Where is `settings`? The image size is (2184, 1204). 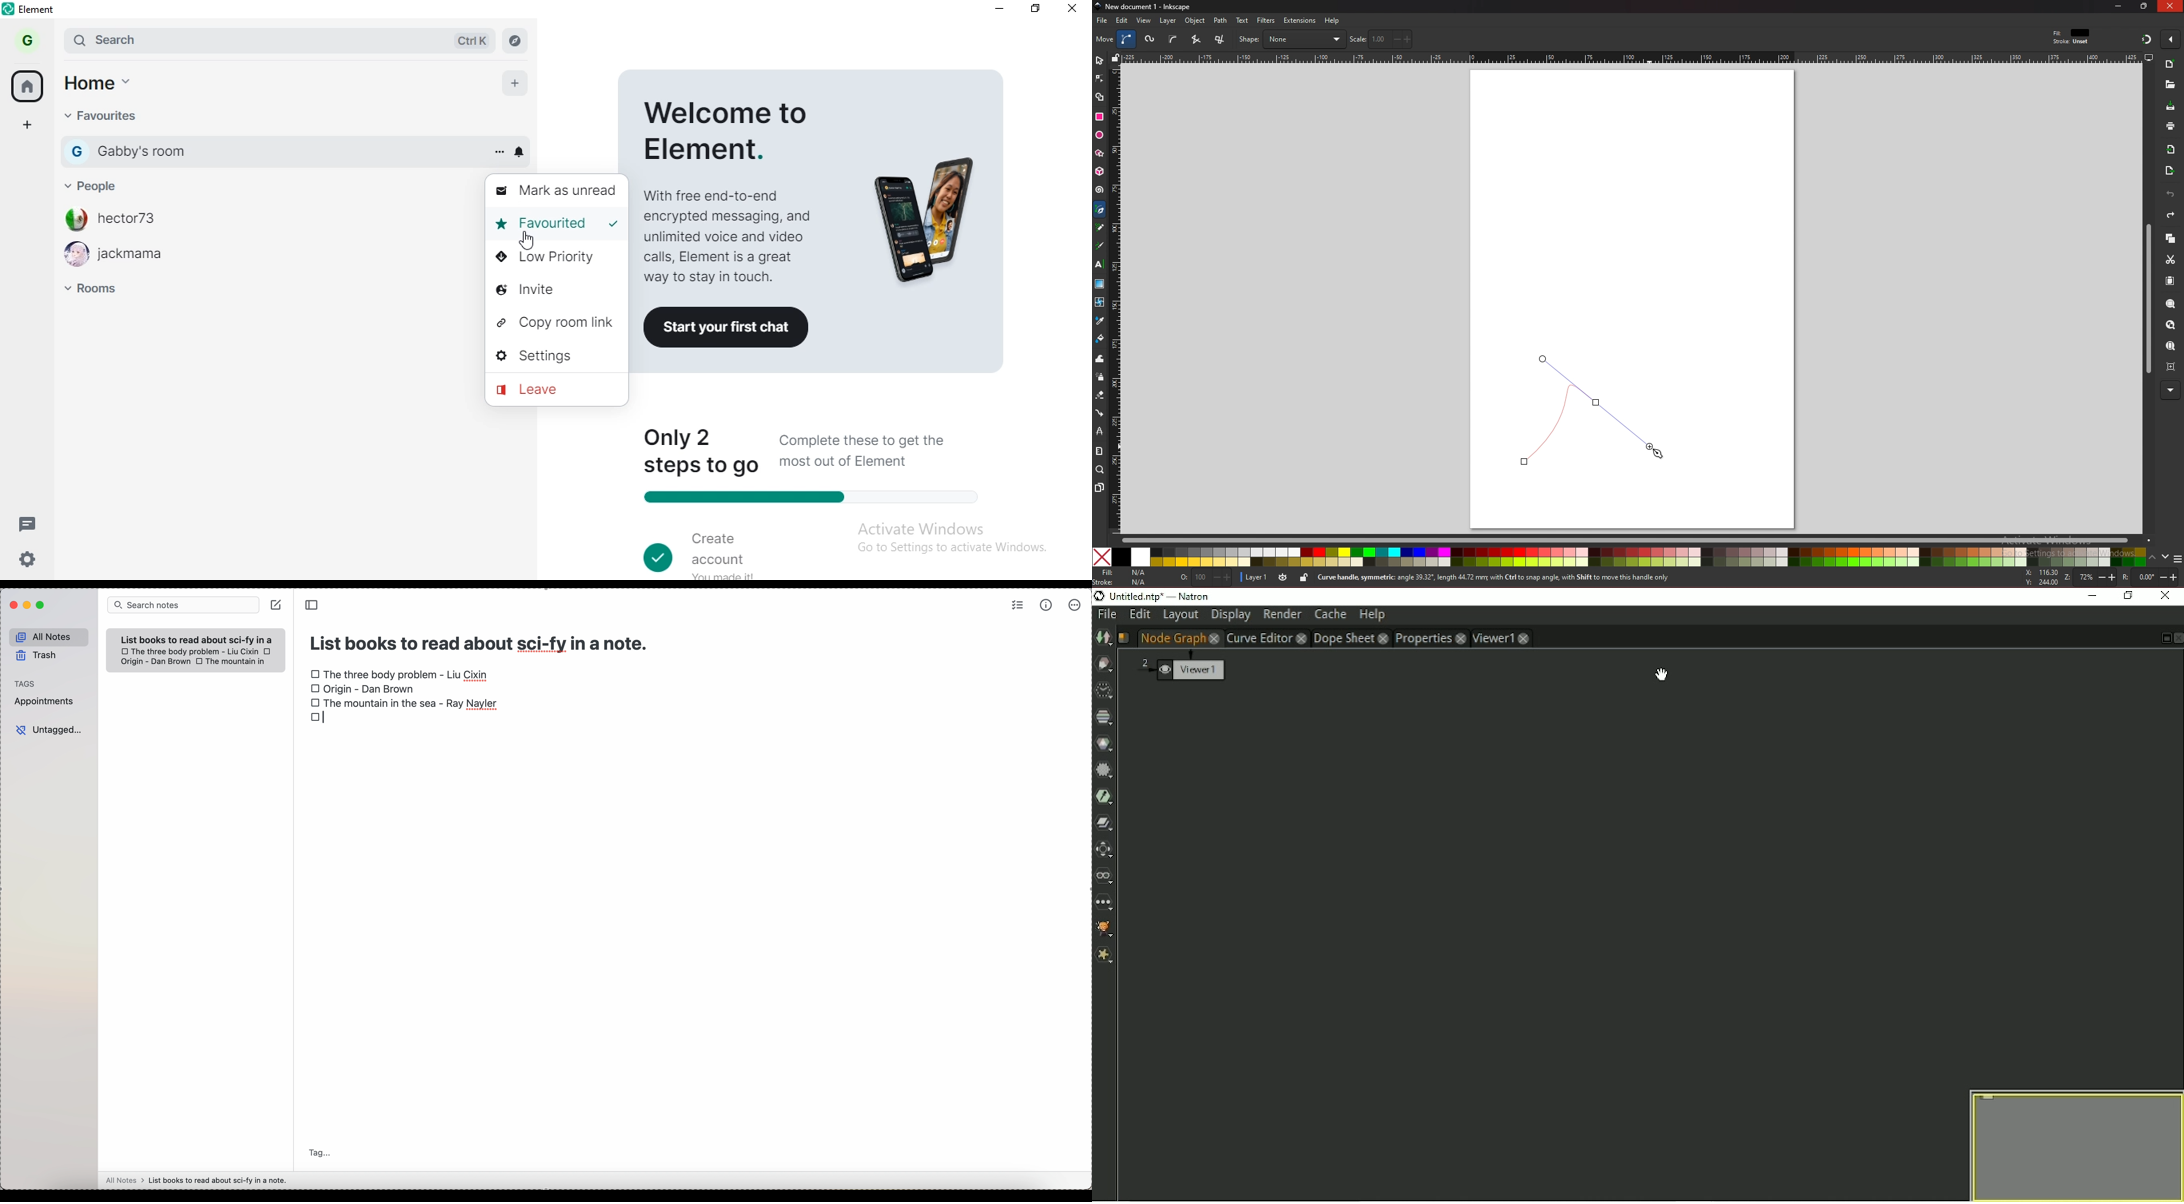 settings is located at coordinates (552, 358).